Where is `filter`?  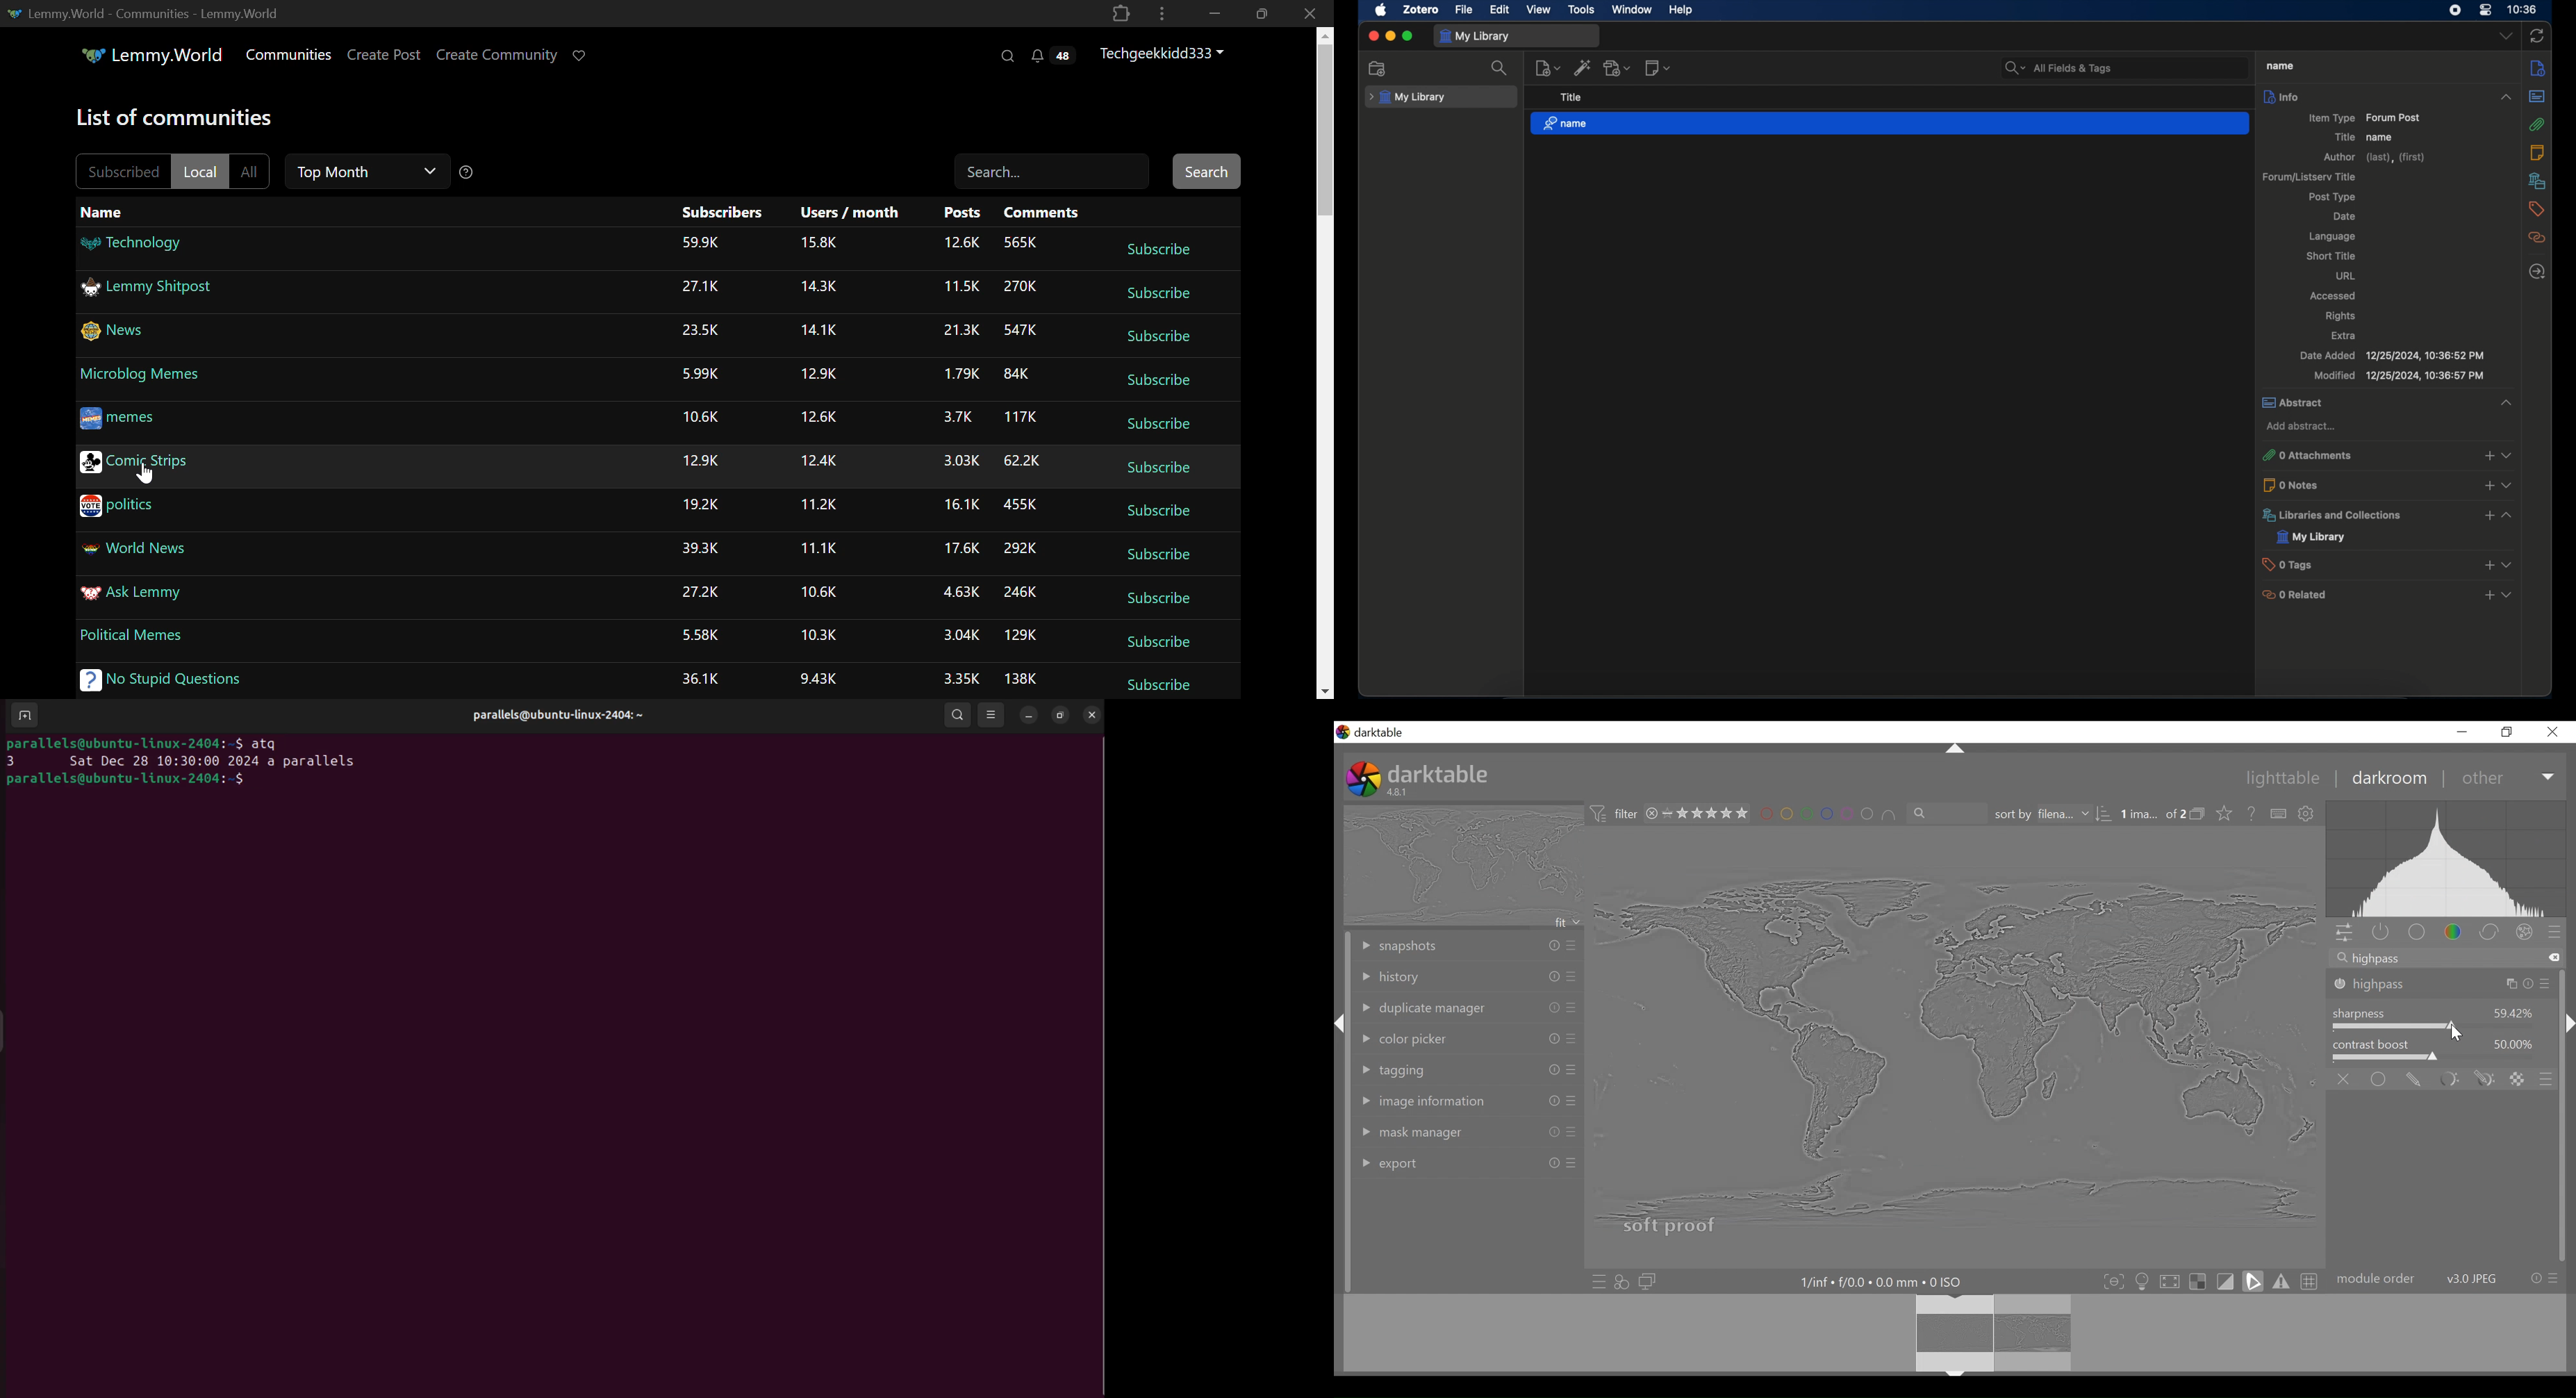 filter is located at coordinates (1626, 813).